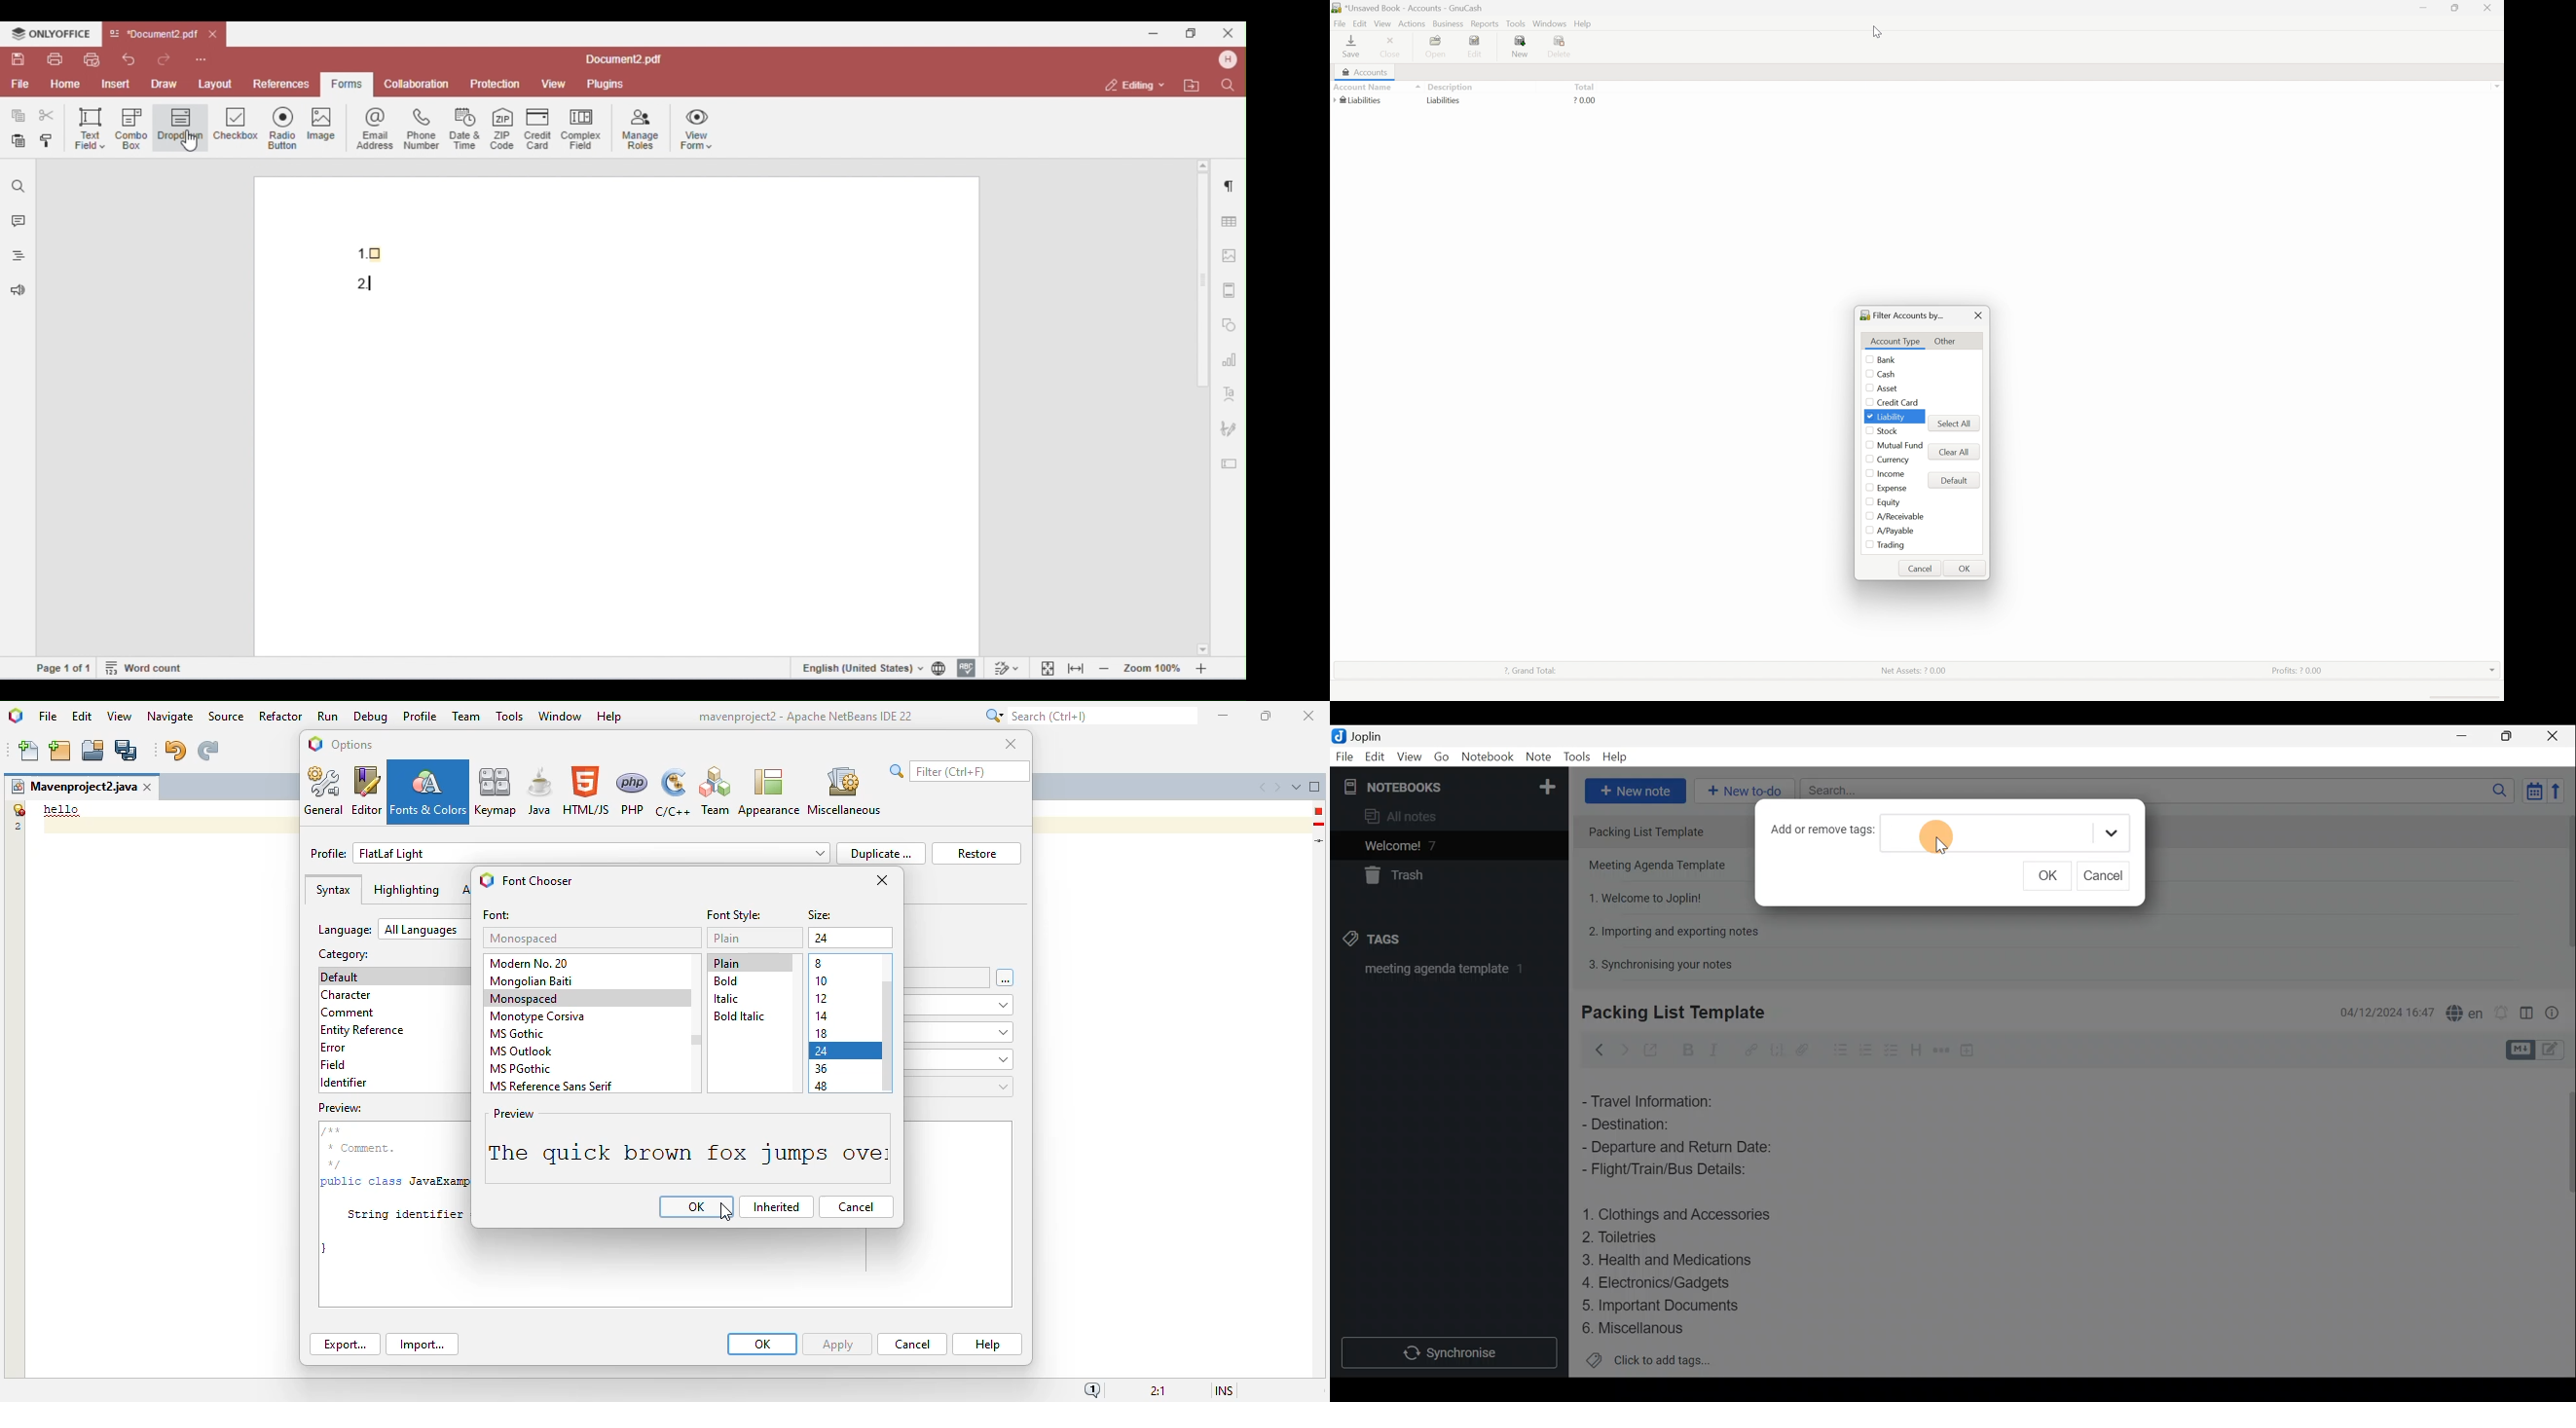  Describe the element at coordinates (1309, 717) in the screenshot. I see `close` at that location.